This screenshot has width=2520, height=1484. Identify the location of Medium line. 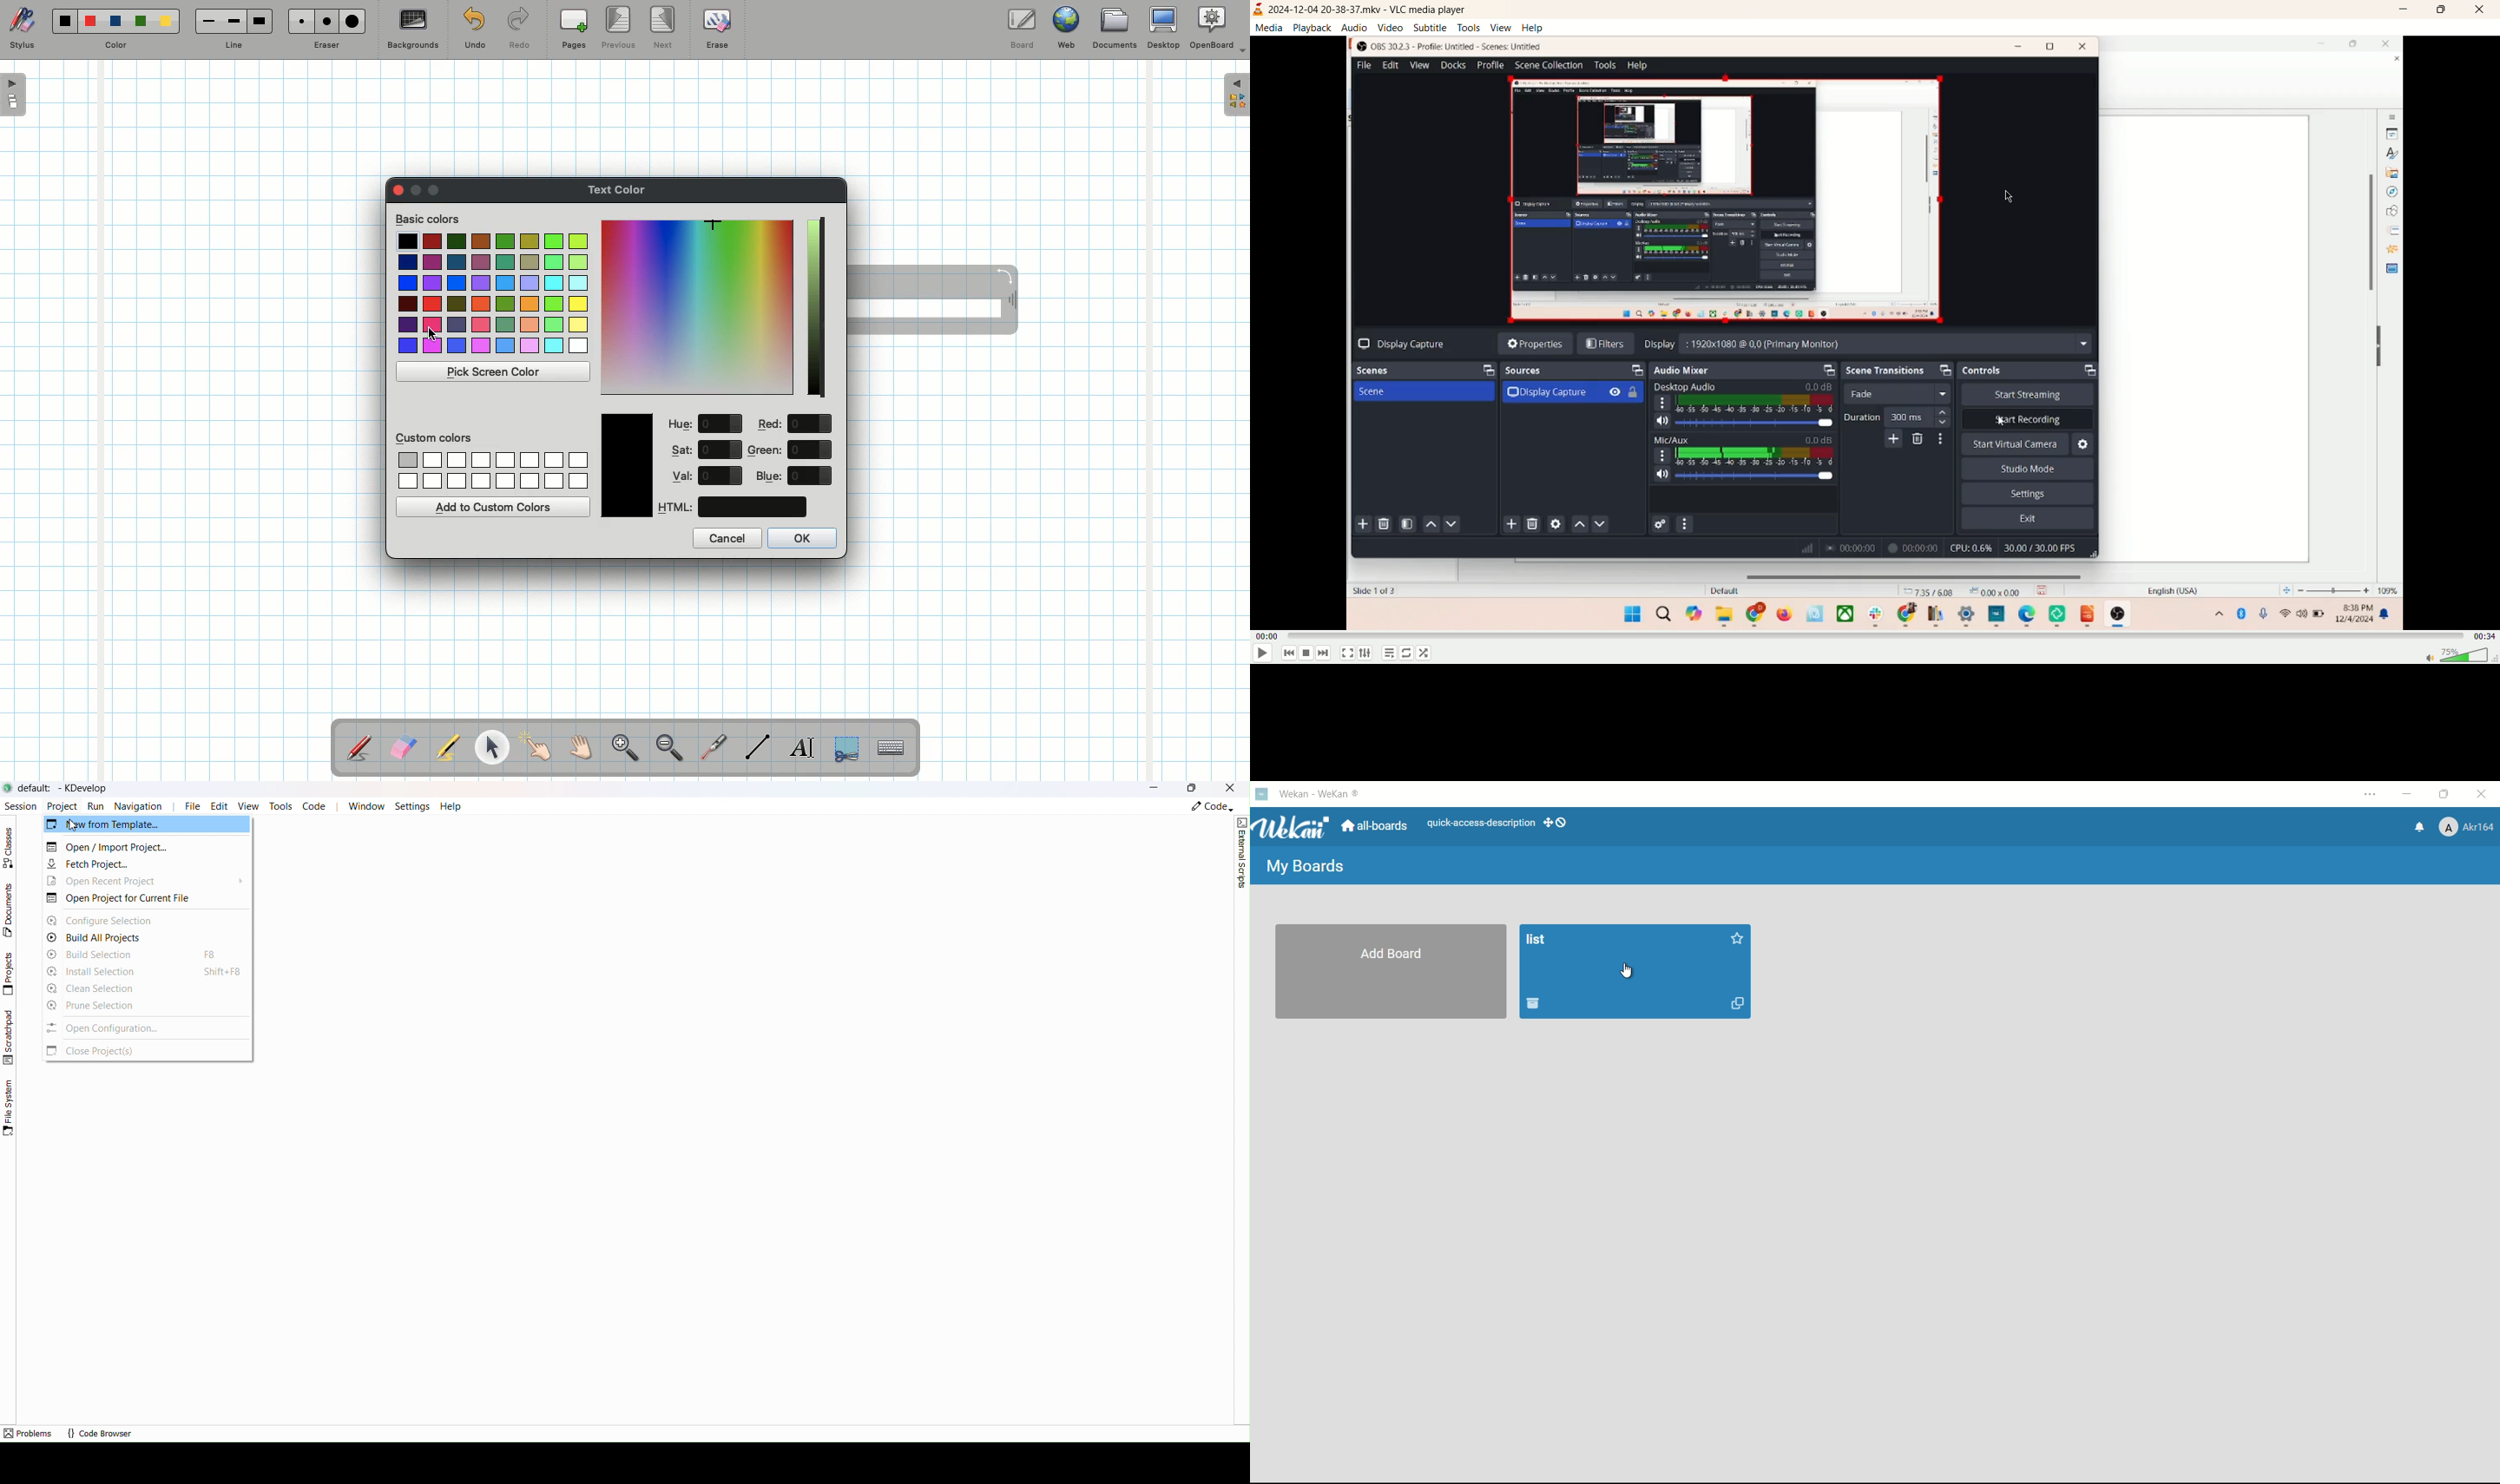
(234, 21).